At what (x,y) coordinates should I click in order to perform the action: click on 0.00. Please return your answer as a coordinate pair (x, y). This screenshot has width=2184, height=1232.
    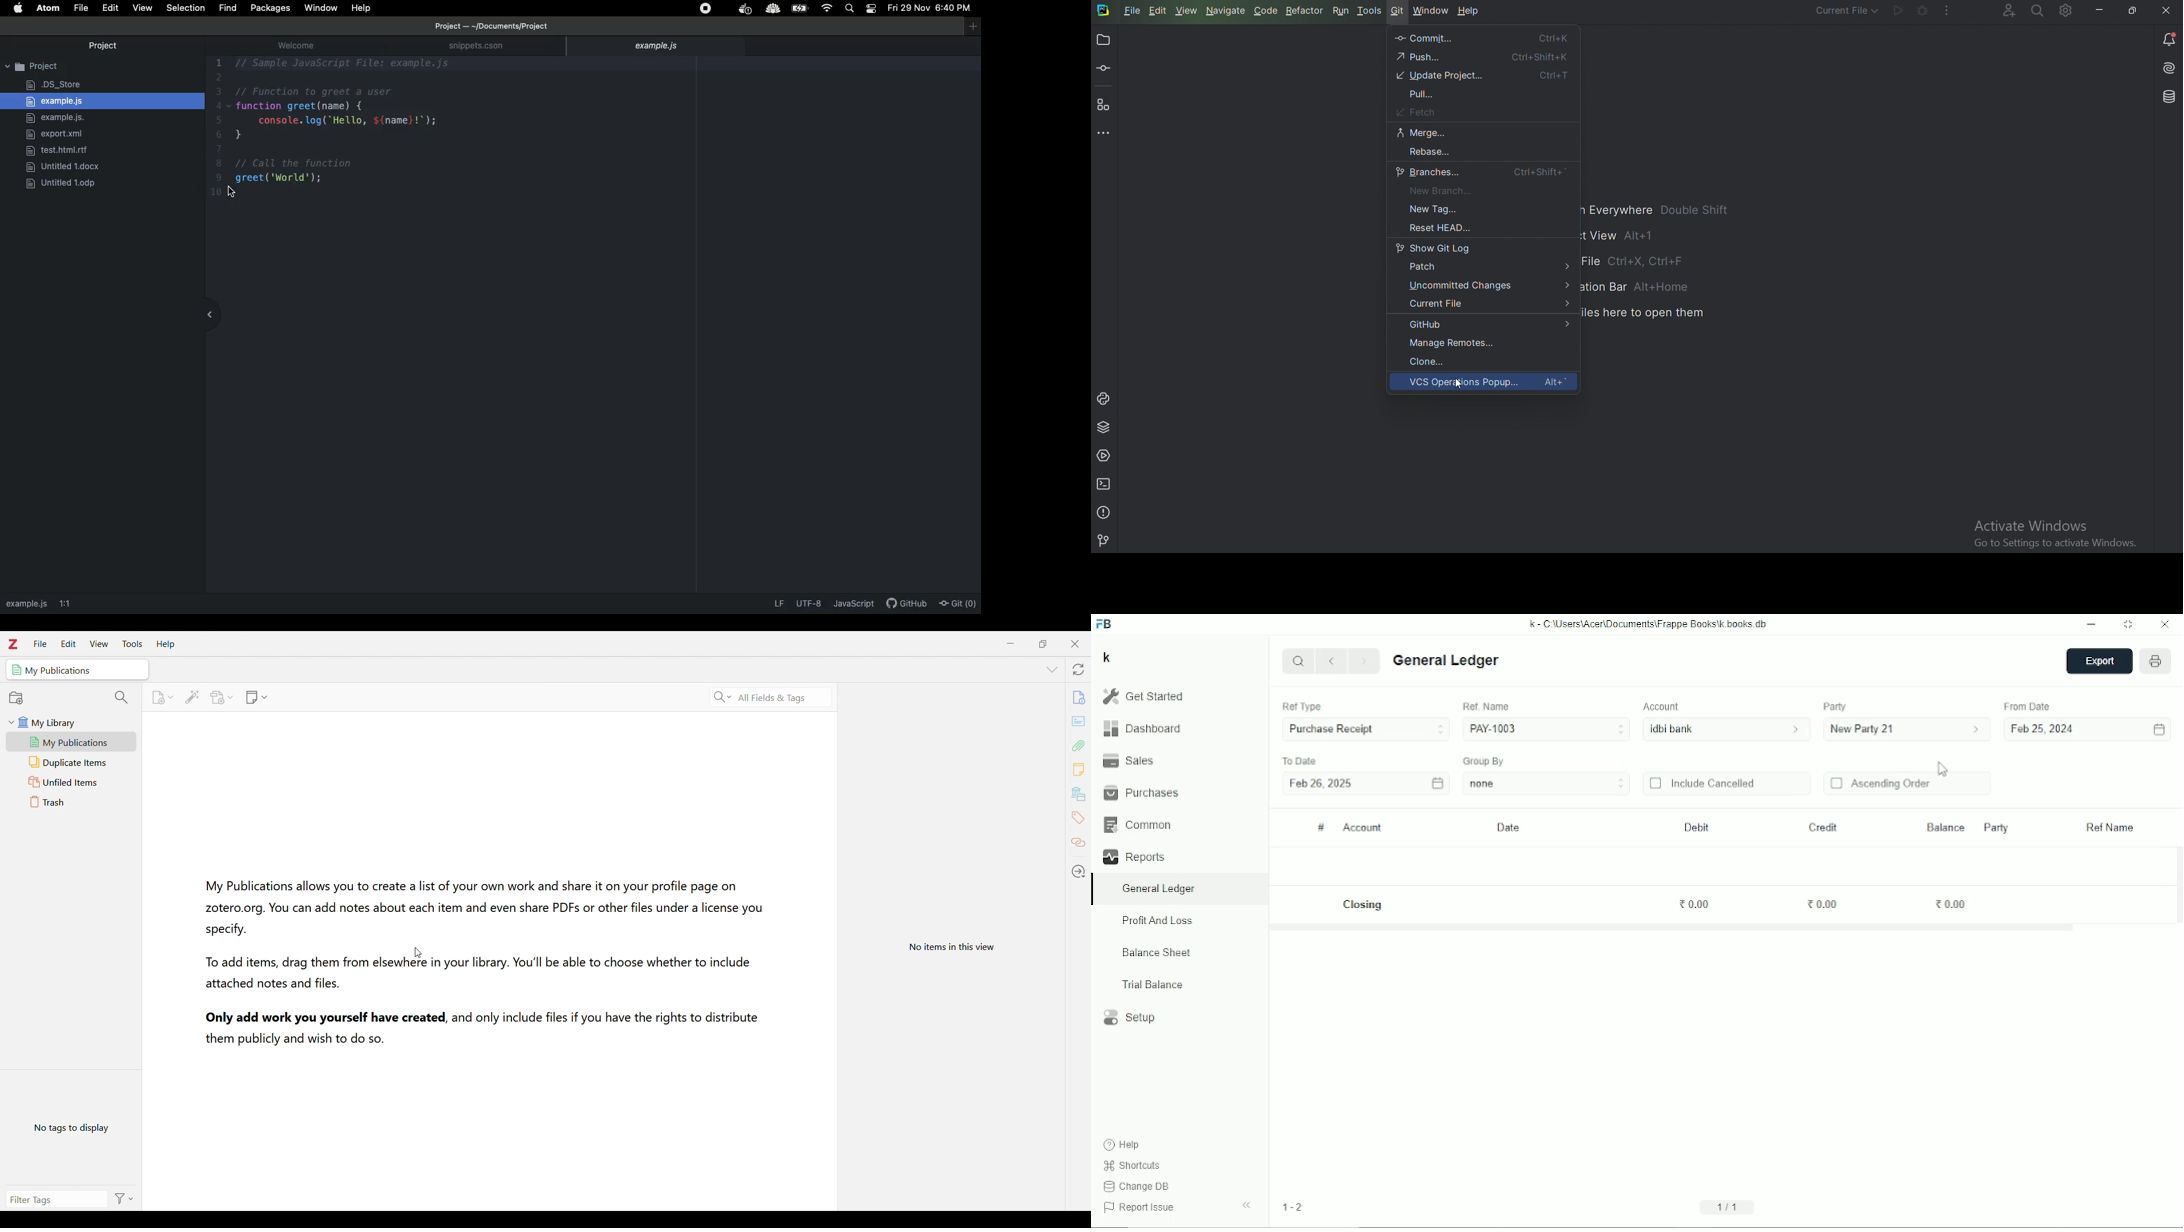
    Looking at the image, I should click on (1823, 905).